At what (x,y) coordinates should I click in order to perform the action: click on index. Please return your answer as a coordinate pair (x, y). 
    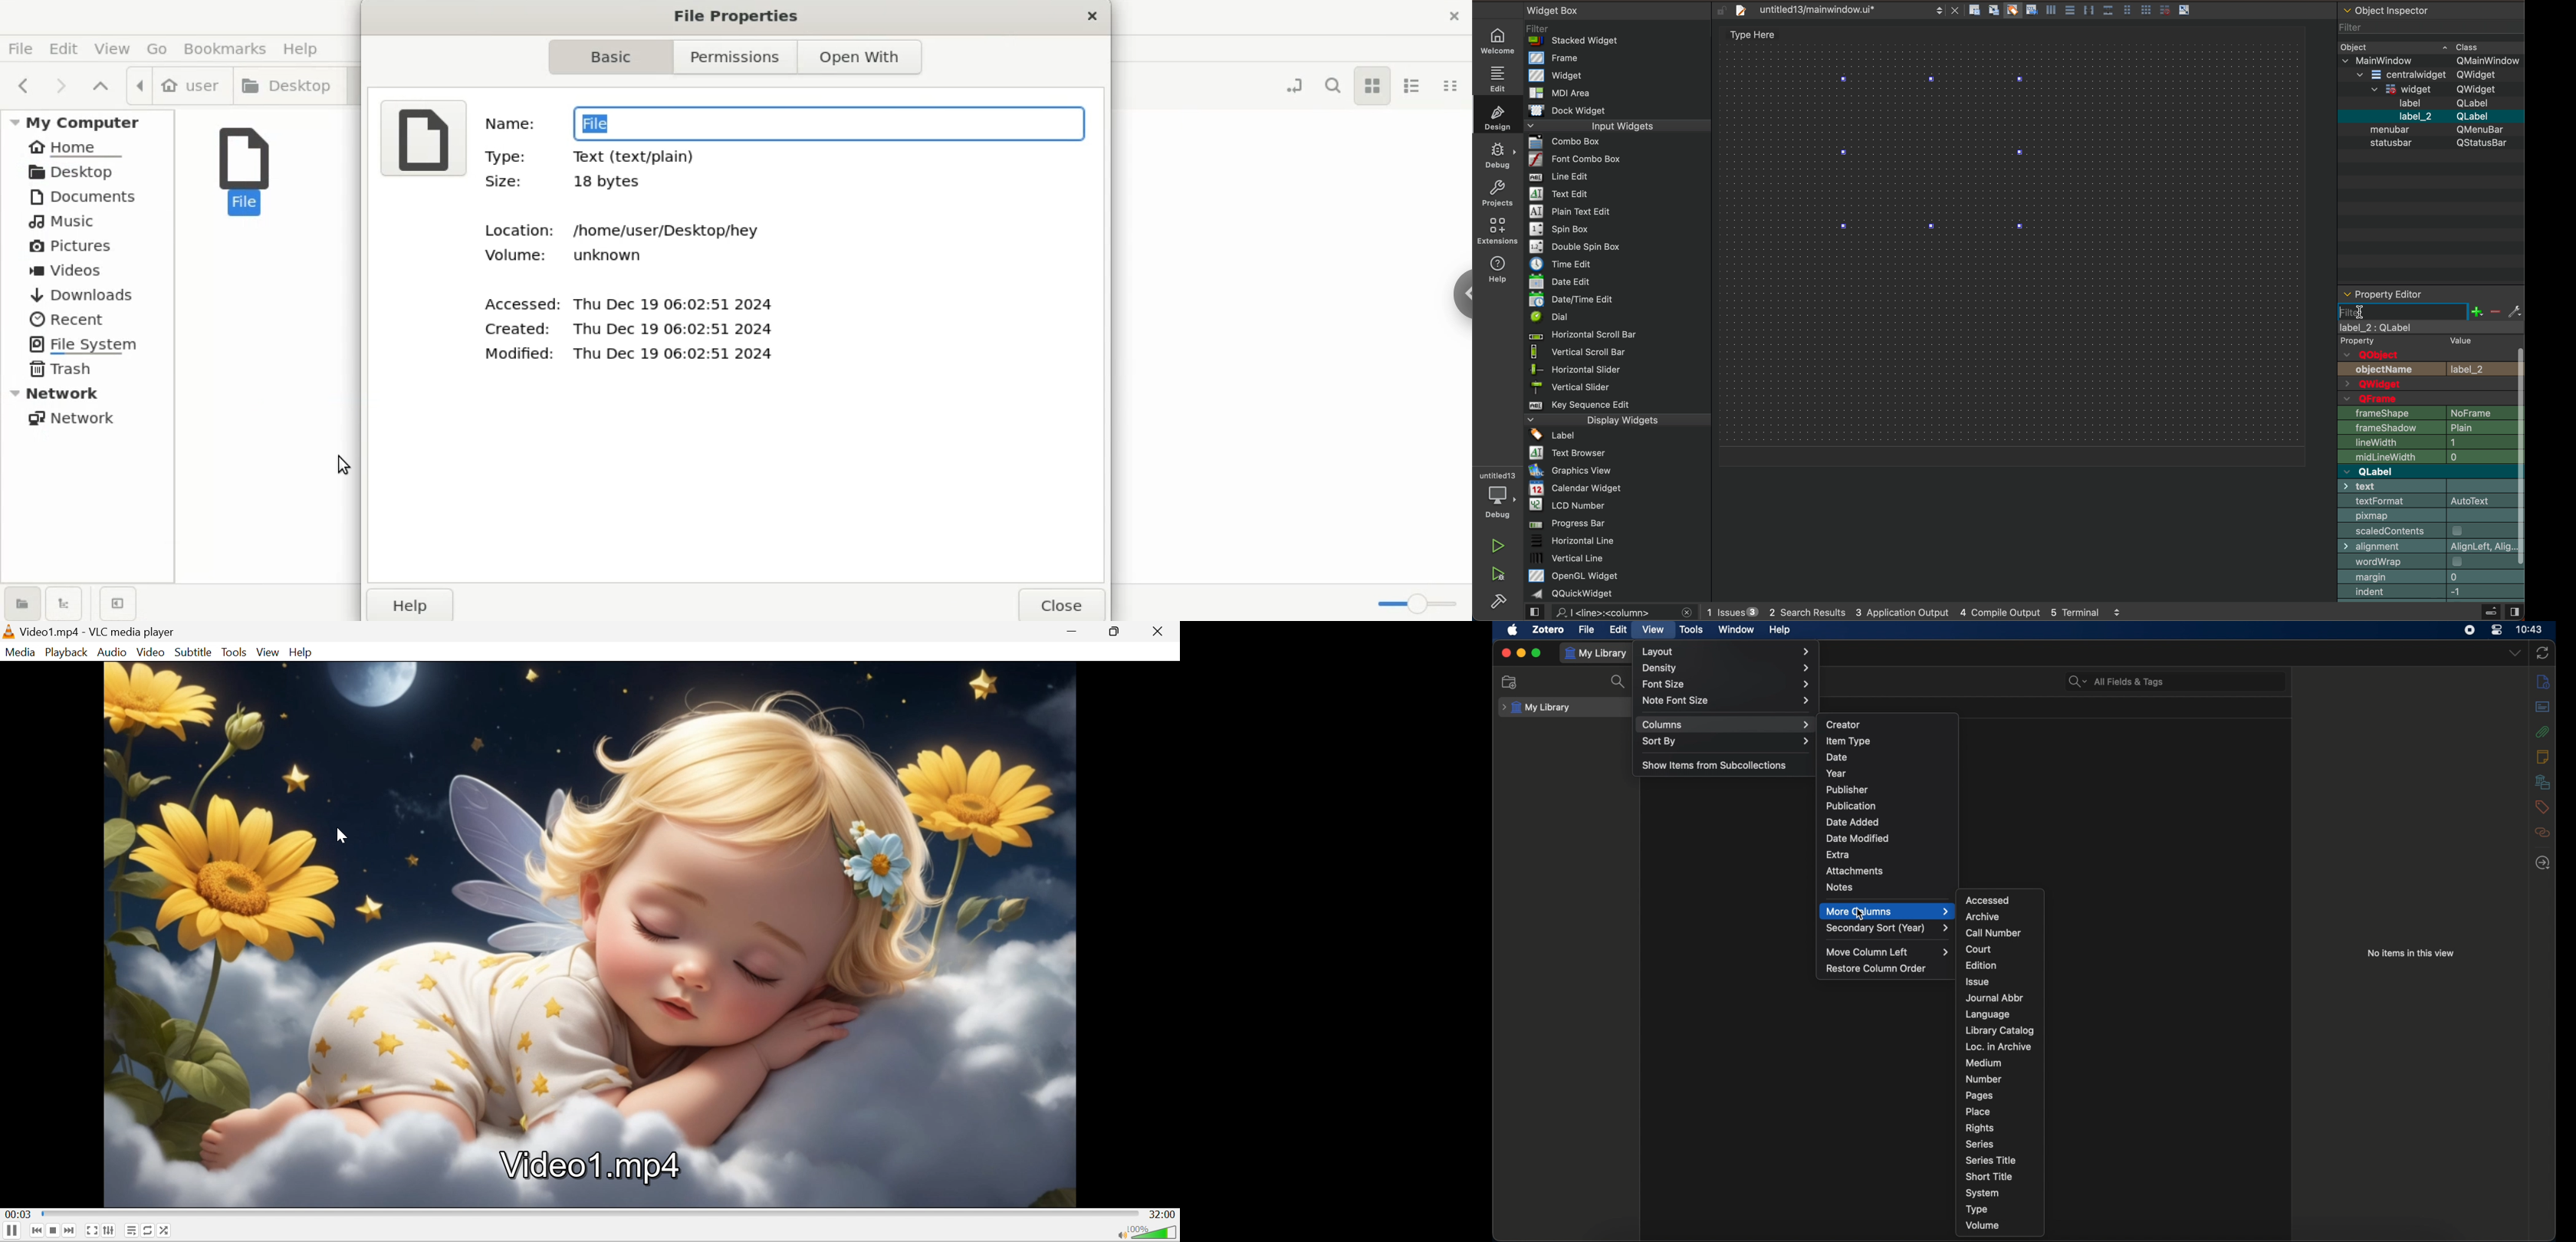
    Looking at the image, I should click on (2432, 594).